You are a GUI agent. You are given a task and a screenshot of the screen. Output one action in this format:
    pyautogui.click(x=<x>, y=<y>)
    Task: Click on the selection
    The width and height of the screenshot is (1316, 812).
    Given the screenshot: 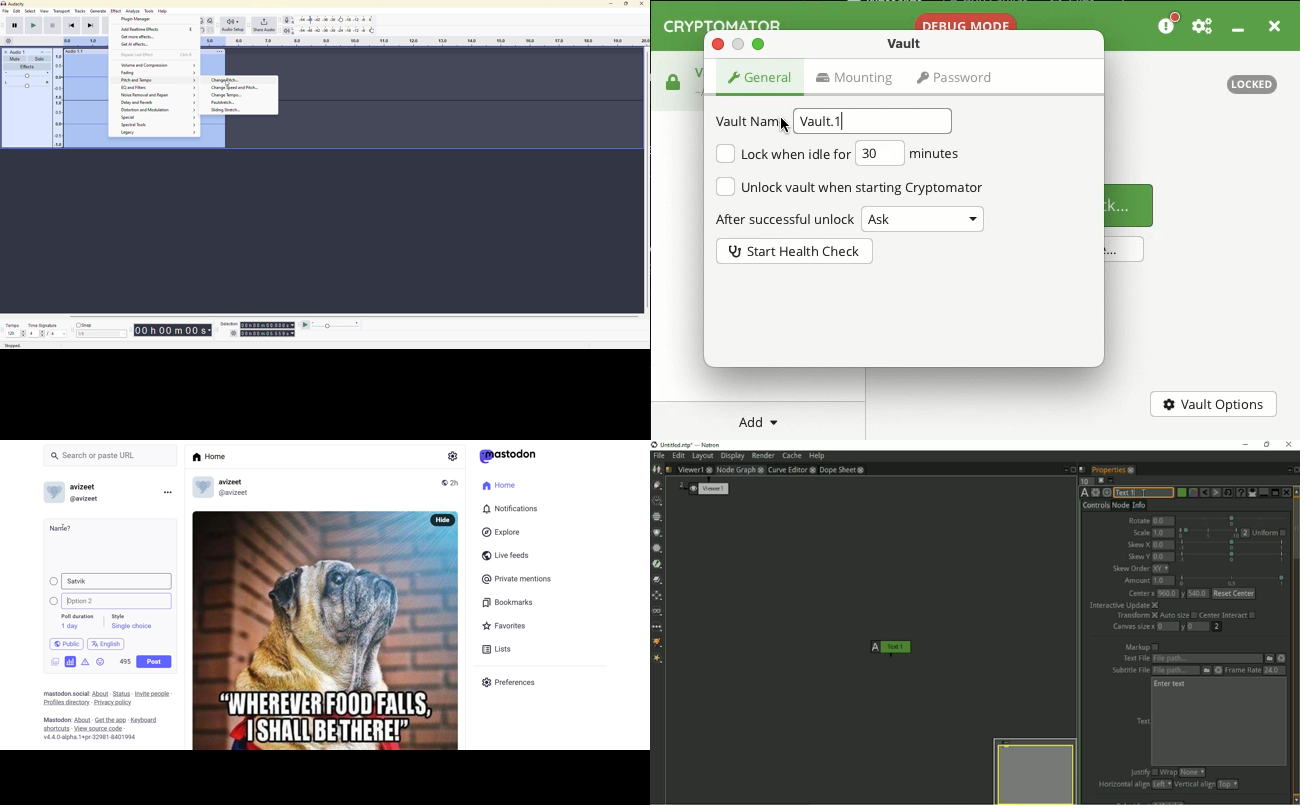 What is the action you would take?
    pyautogui.click(x=228, y=324)
    